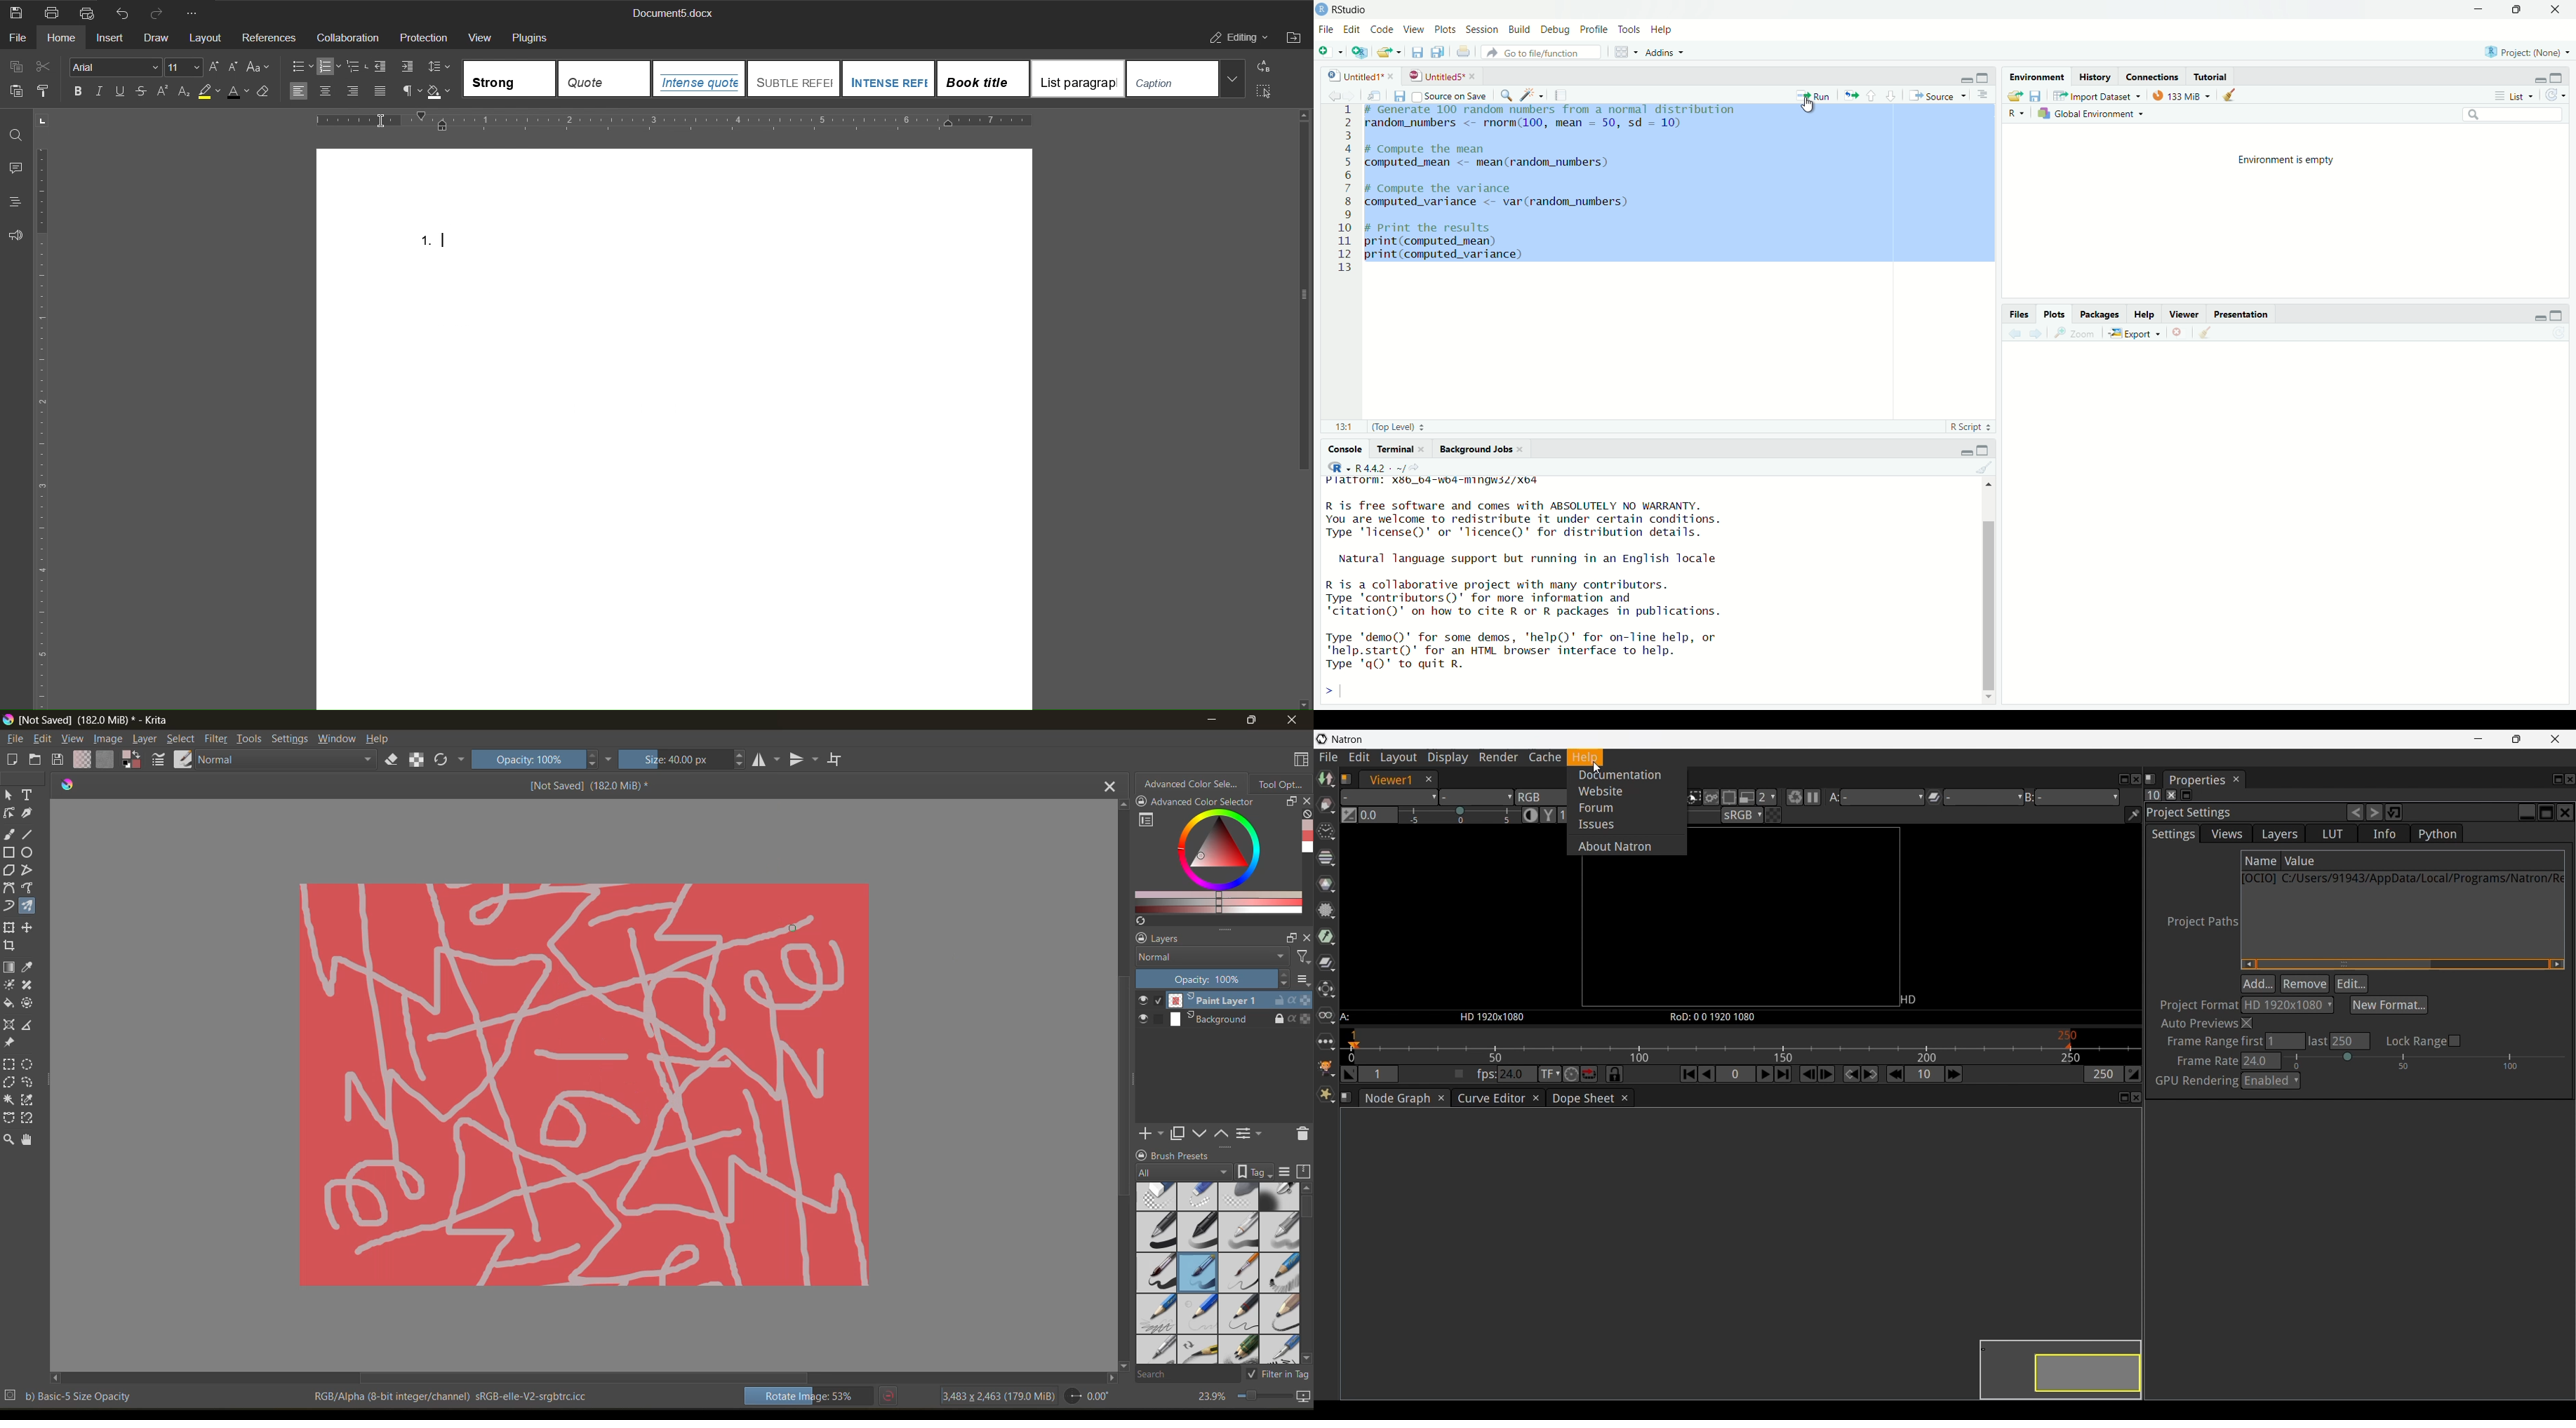 The image size is (2576, 1428). I want to click on Python settings, so click(2437, 834).